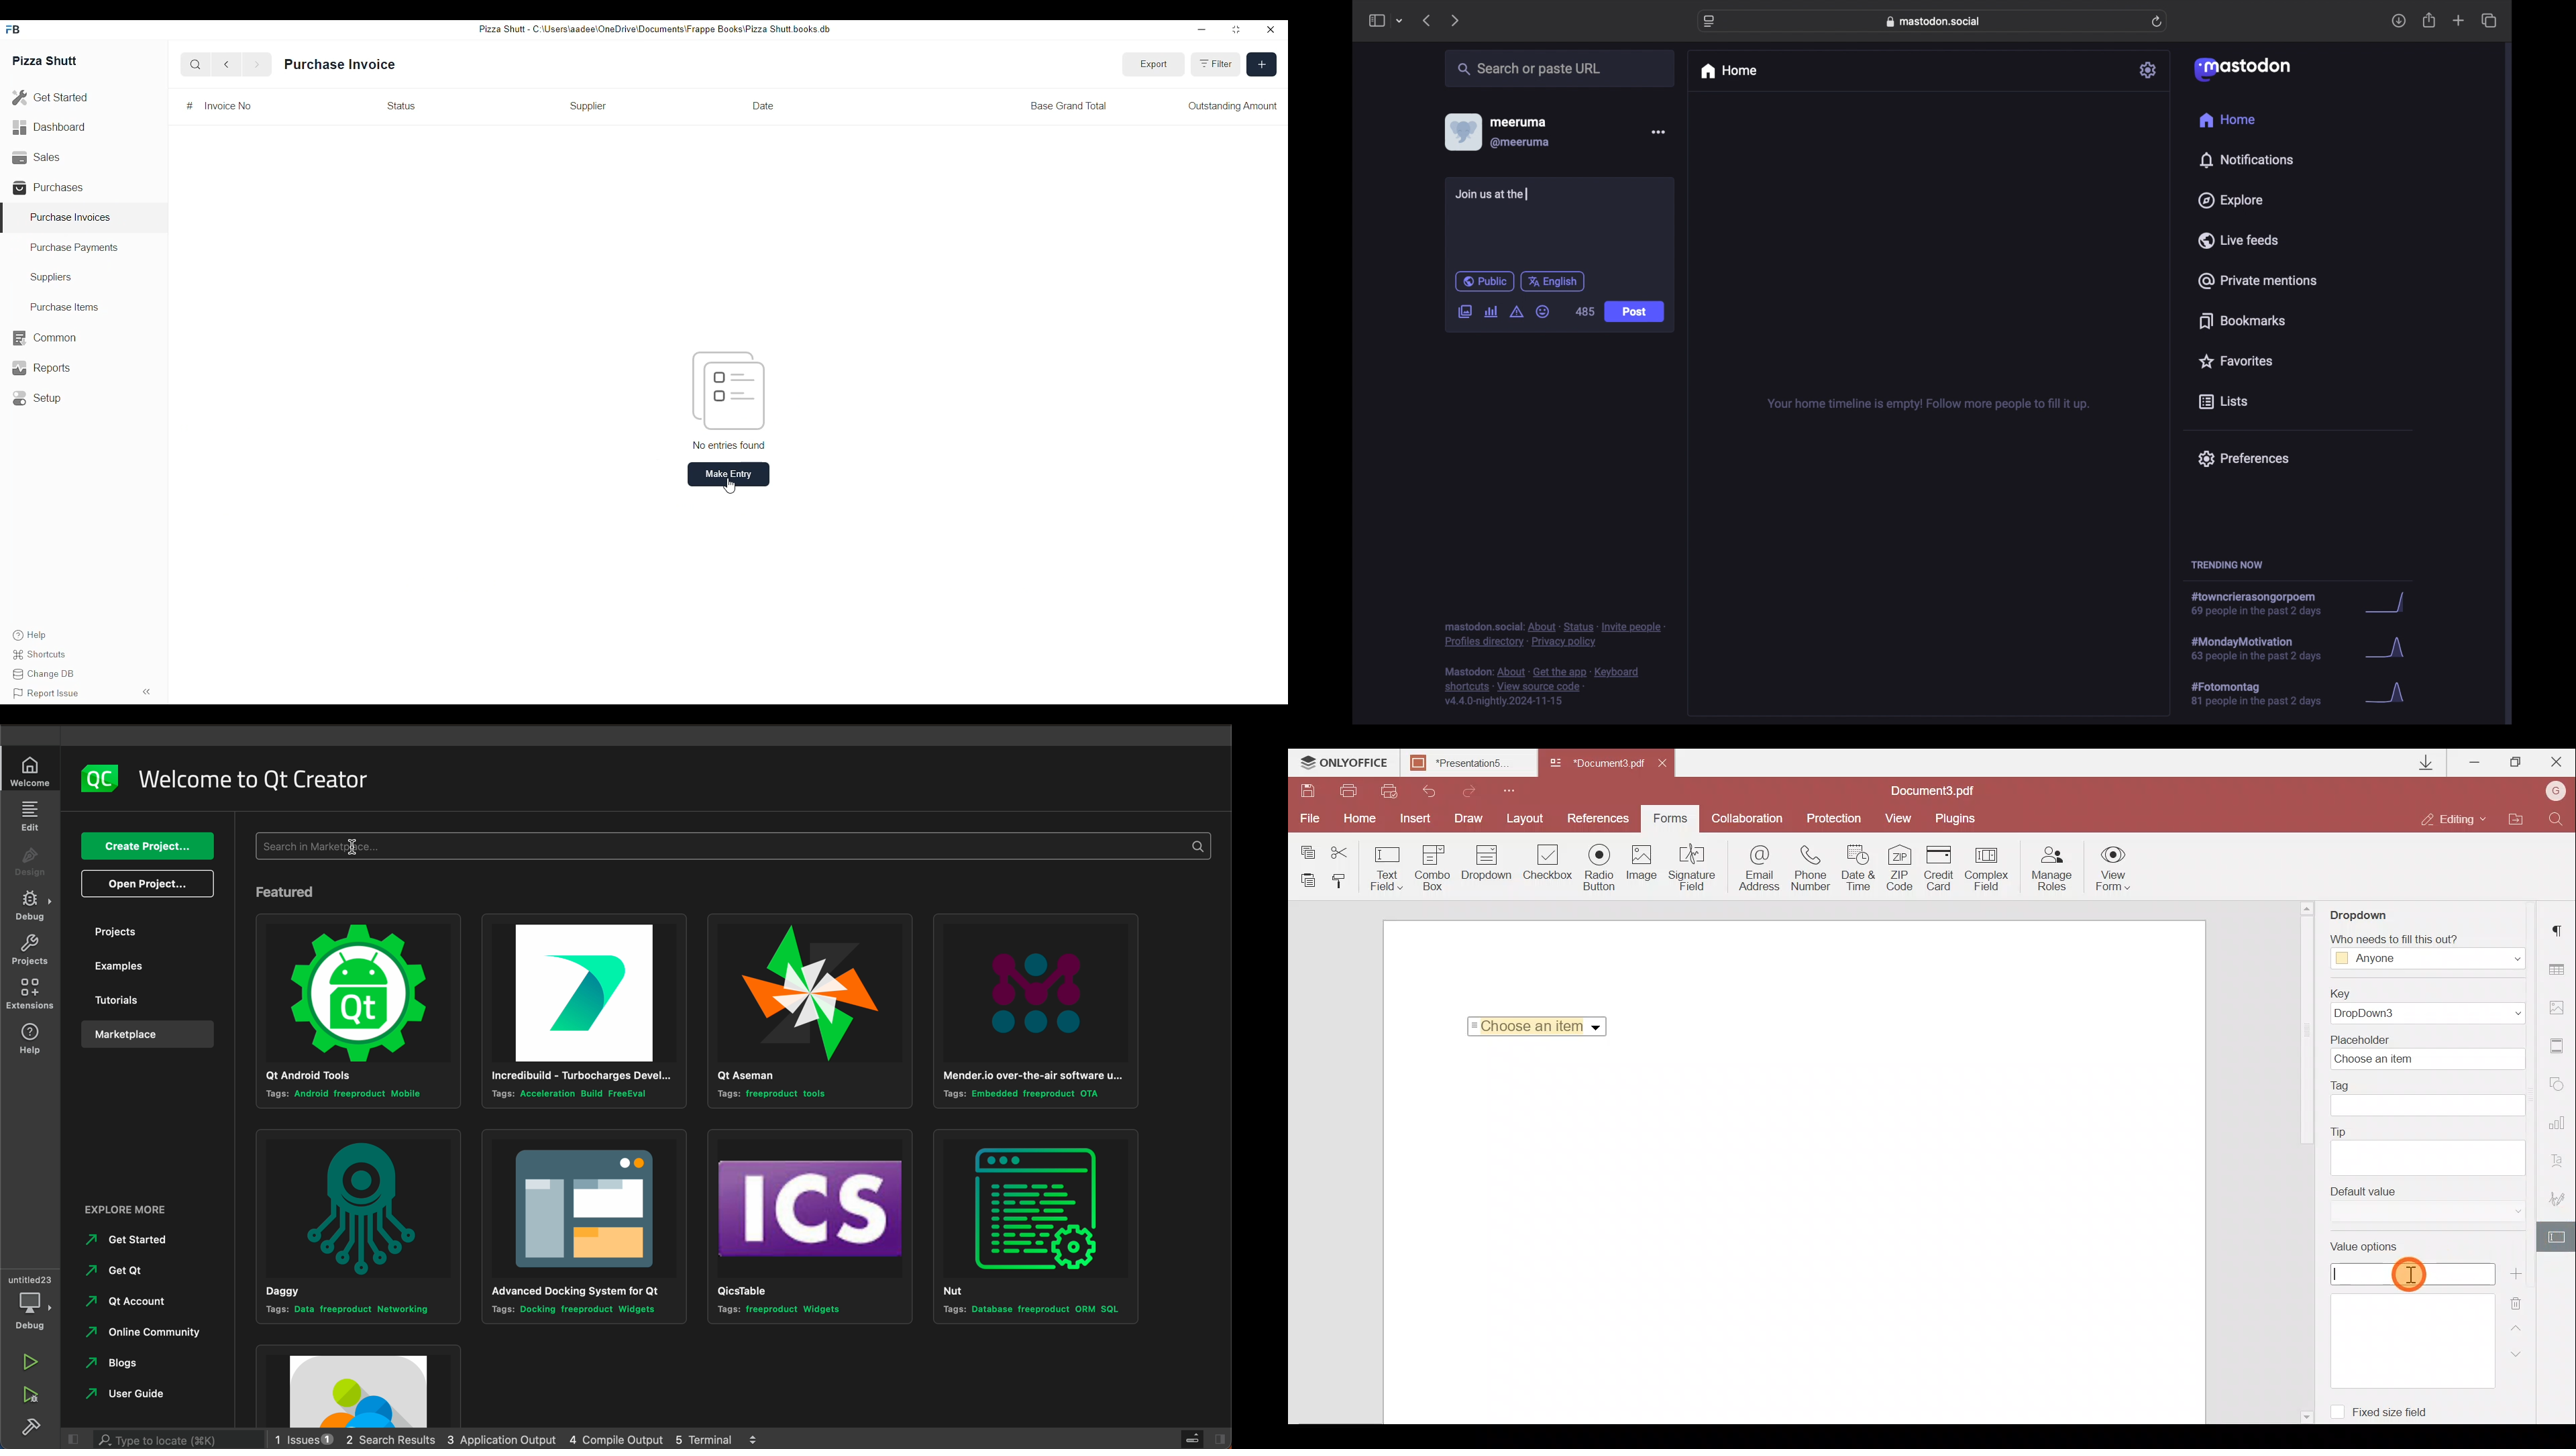 This screenshot has width=2576, height=1456. I want to click on add  poll, so click(1491, 311).